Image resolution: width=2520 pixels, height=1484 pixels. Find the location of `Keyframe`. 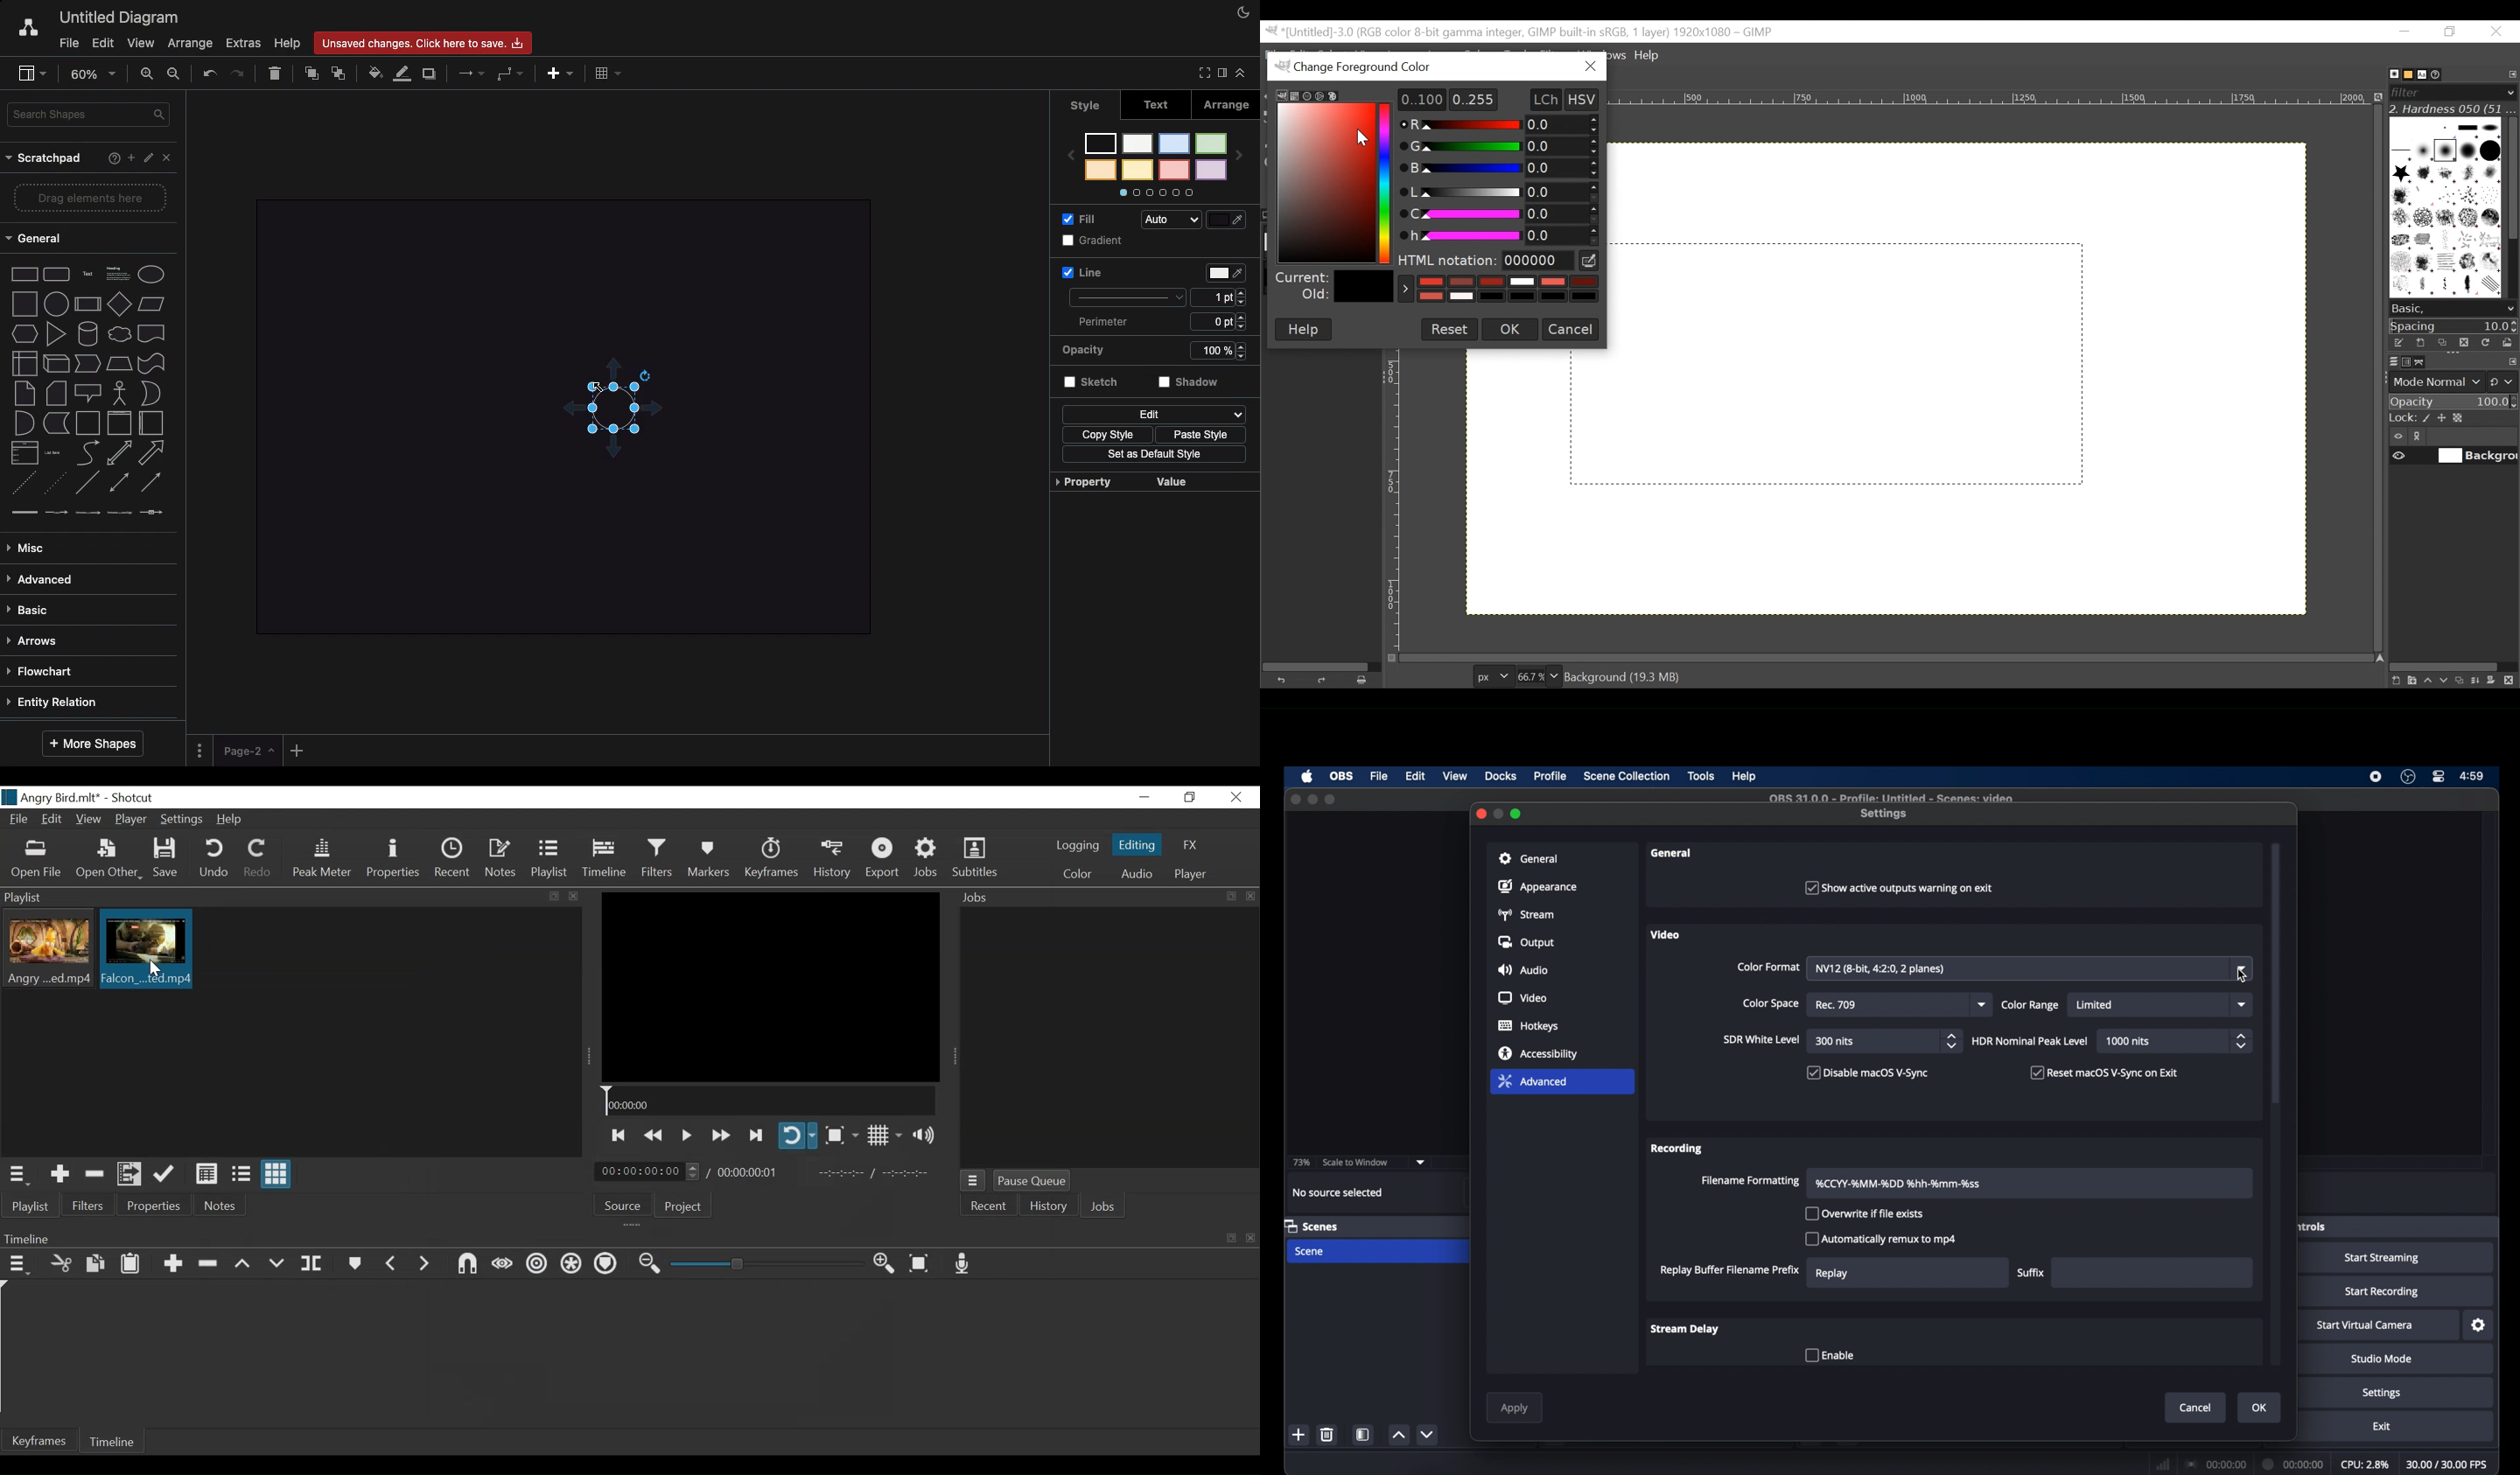

Keyframe is located at coordinates (39, 1441).